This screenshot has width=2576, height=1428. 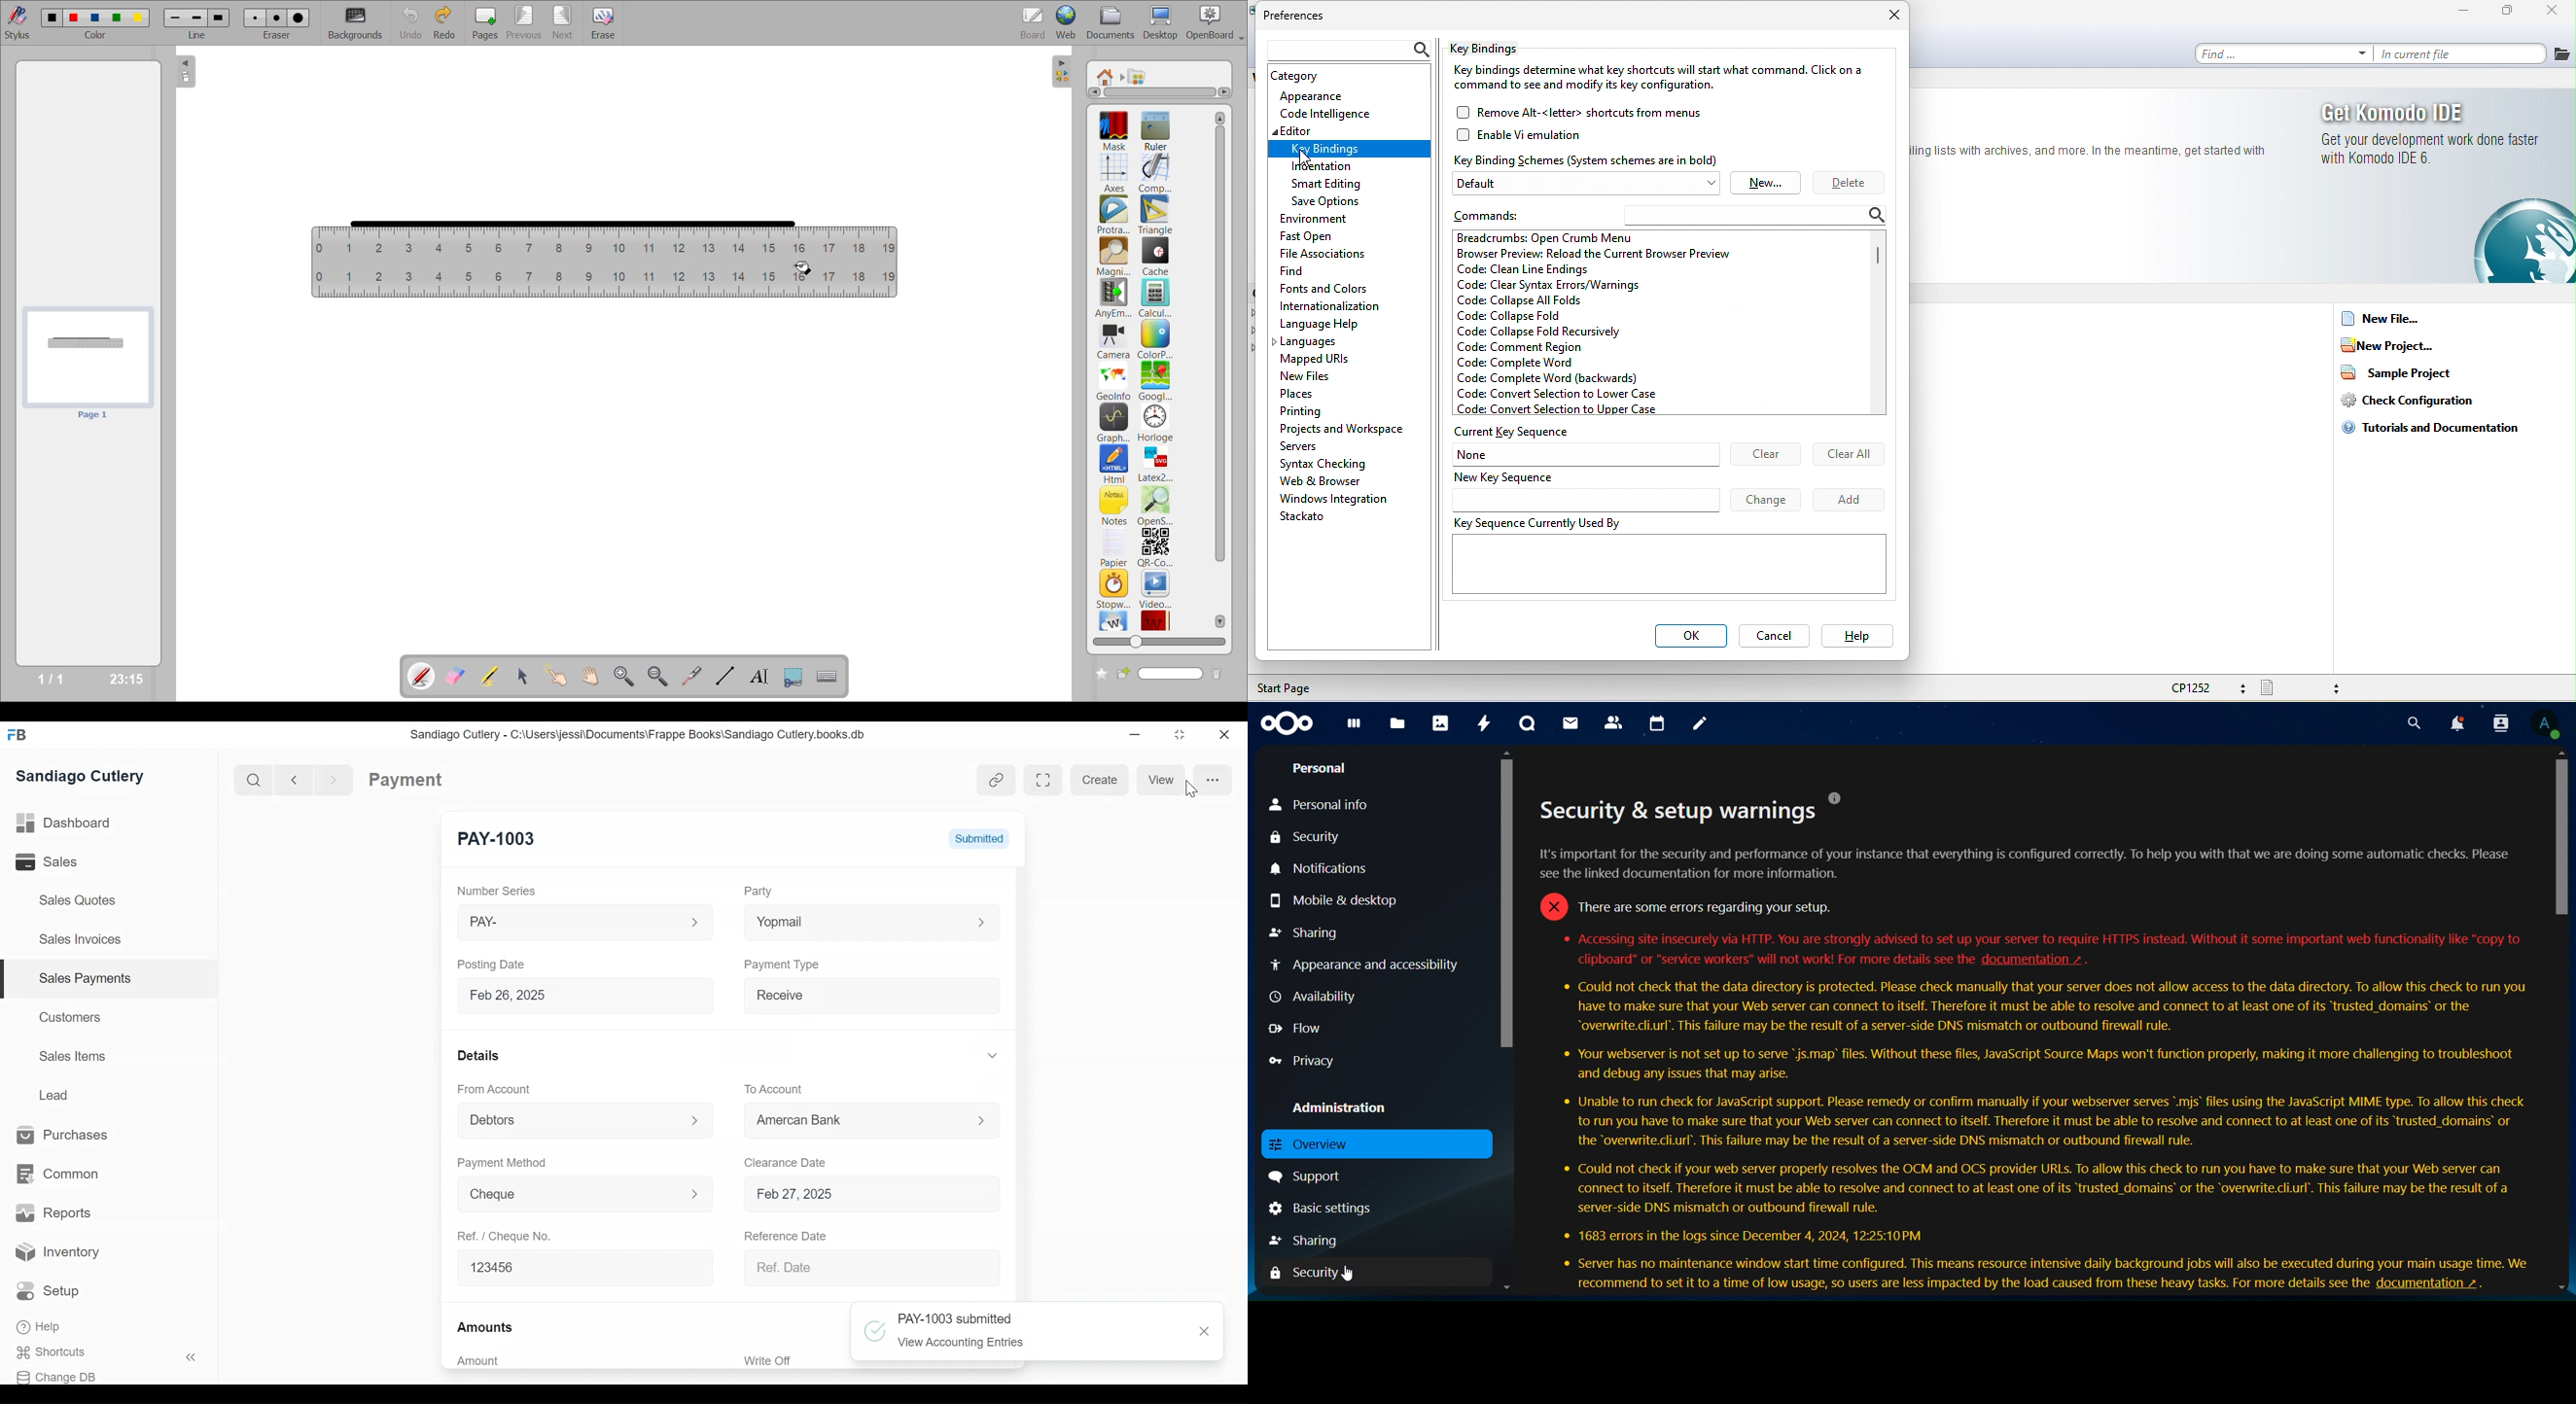 I want to click on scrollbar, so click(x=2560, y=840).